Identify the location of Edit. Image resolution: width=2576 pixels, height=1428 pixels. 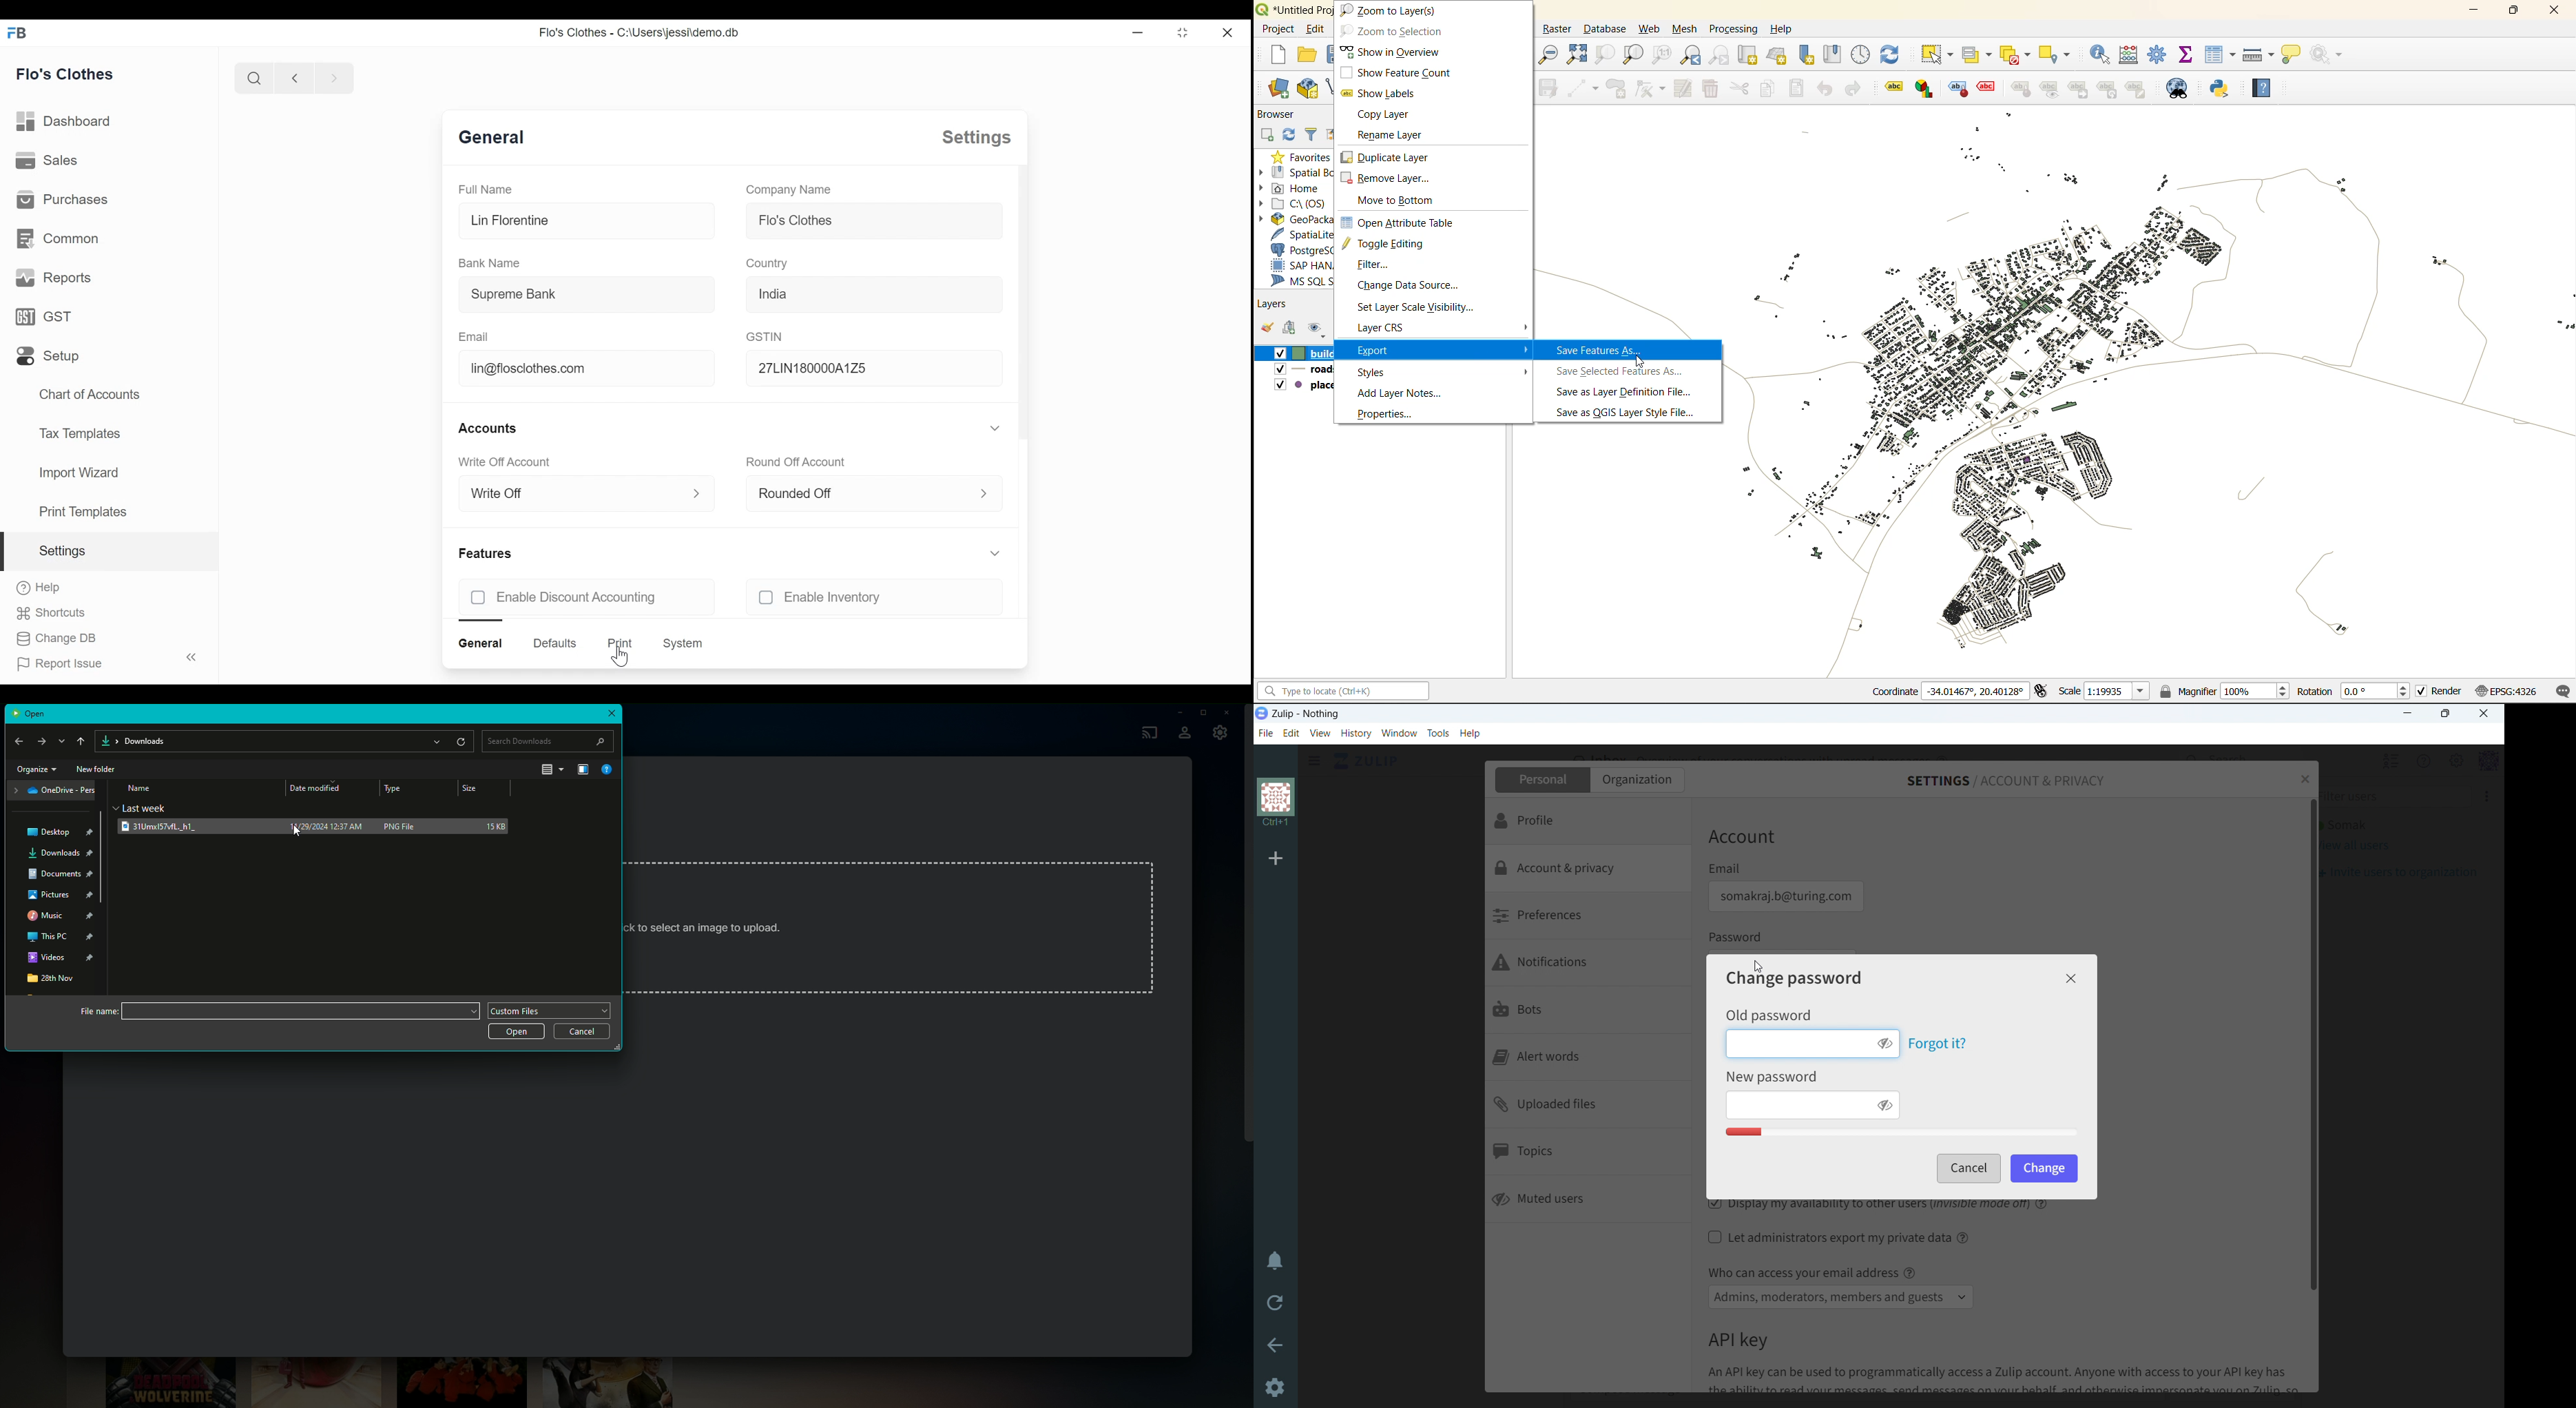
(1314, 27).